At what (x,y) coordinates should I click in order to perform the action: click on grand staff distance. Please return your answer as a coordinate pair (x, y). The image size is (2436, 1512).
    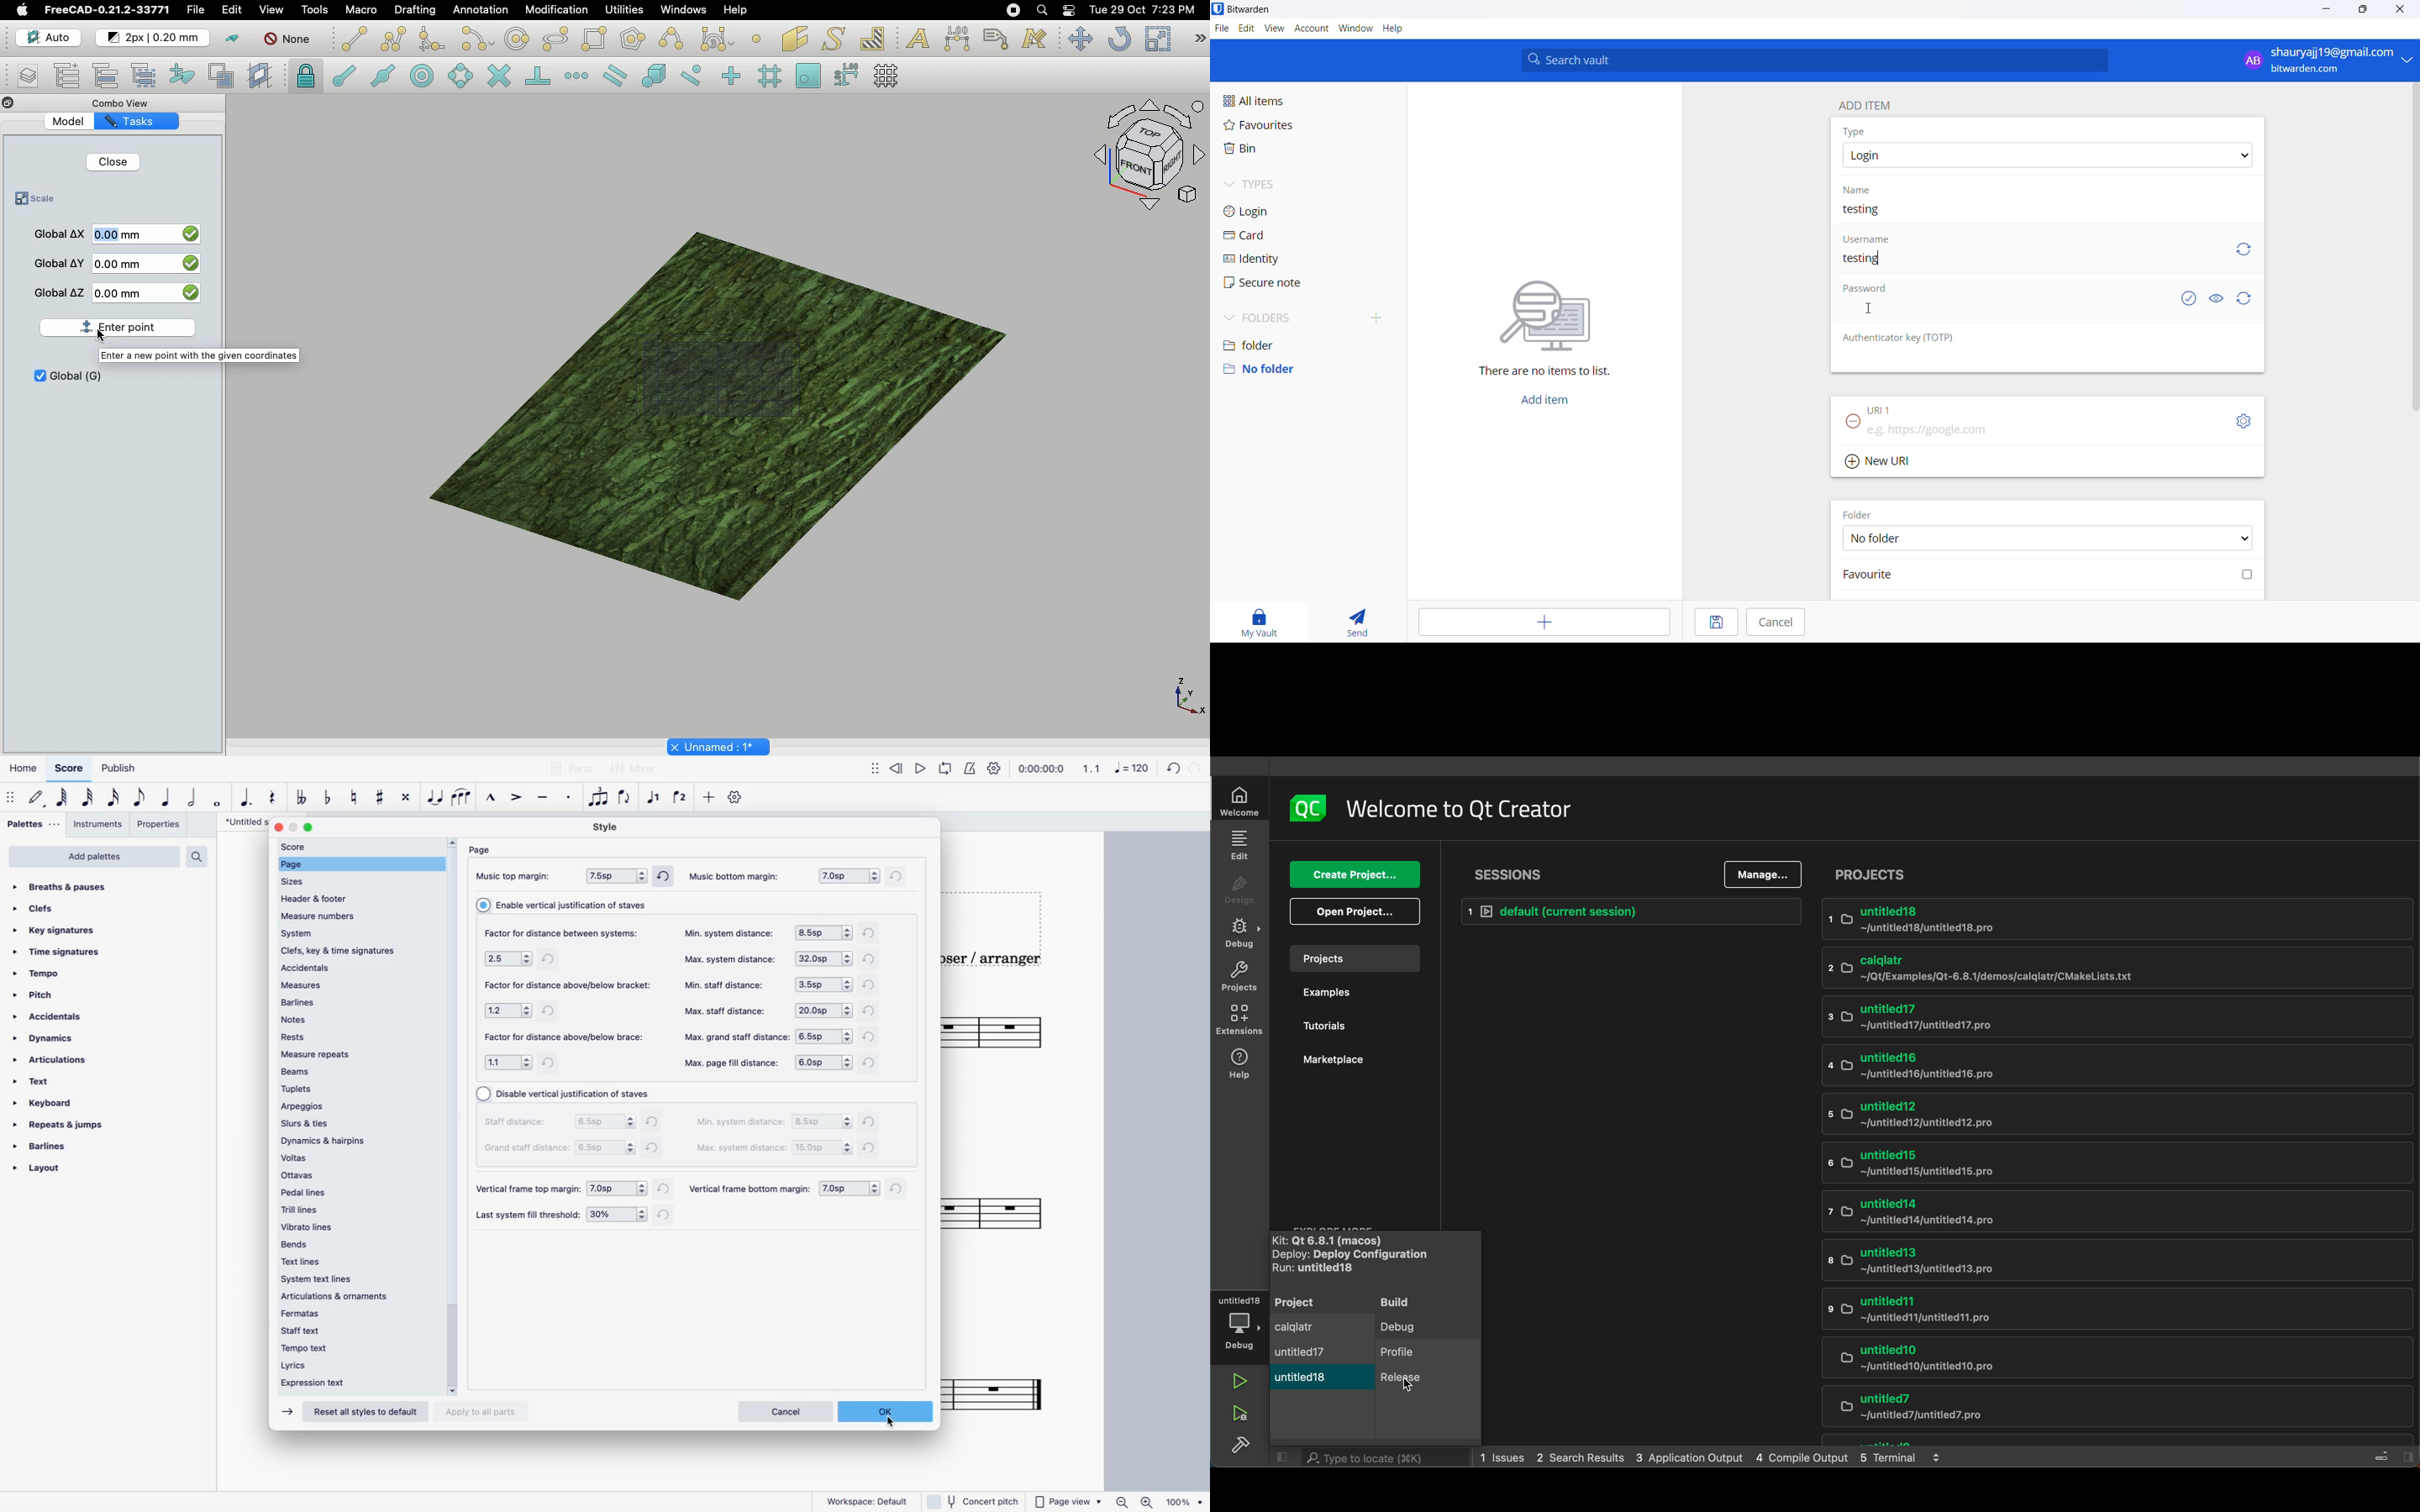
    Looking at the image, I should click on (527, 1148).